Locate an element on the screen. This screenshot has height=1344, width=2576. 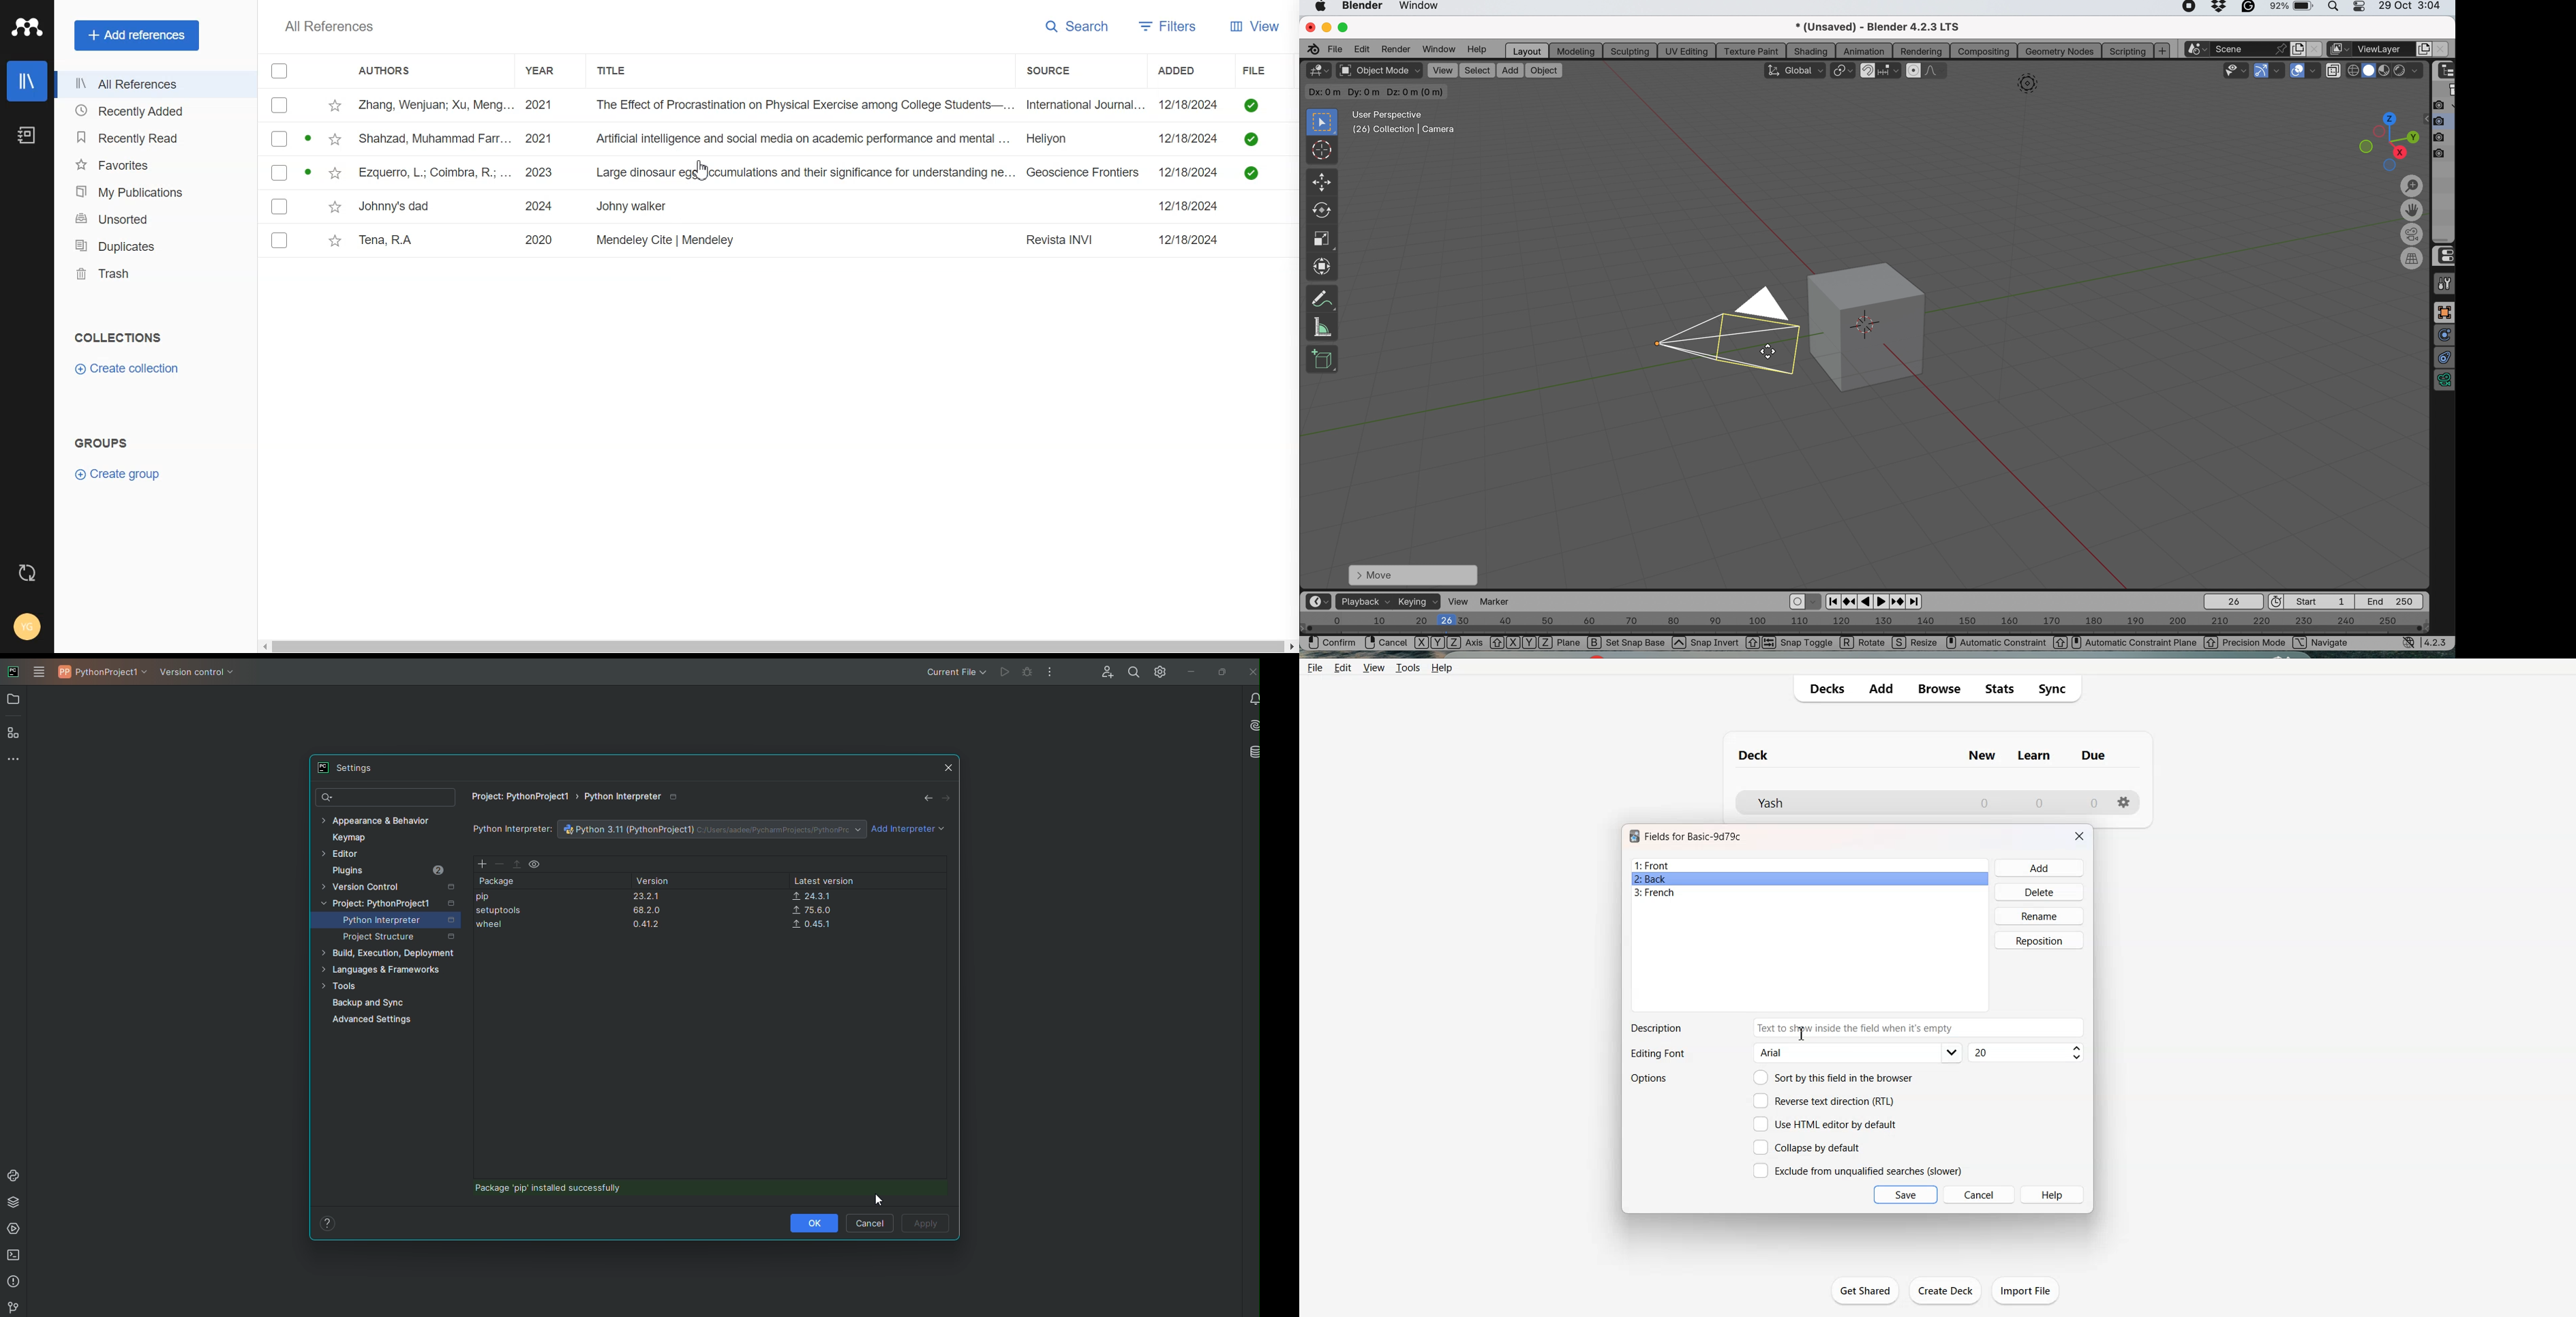
French is located at coordinates (1810, 893).